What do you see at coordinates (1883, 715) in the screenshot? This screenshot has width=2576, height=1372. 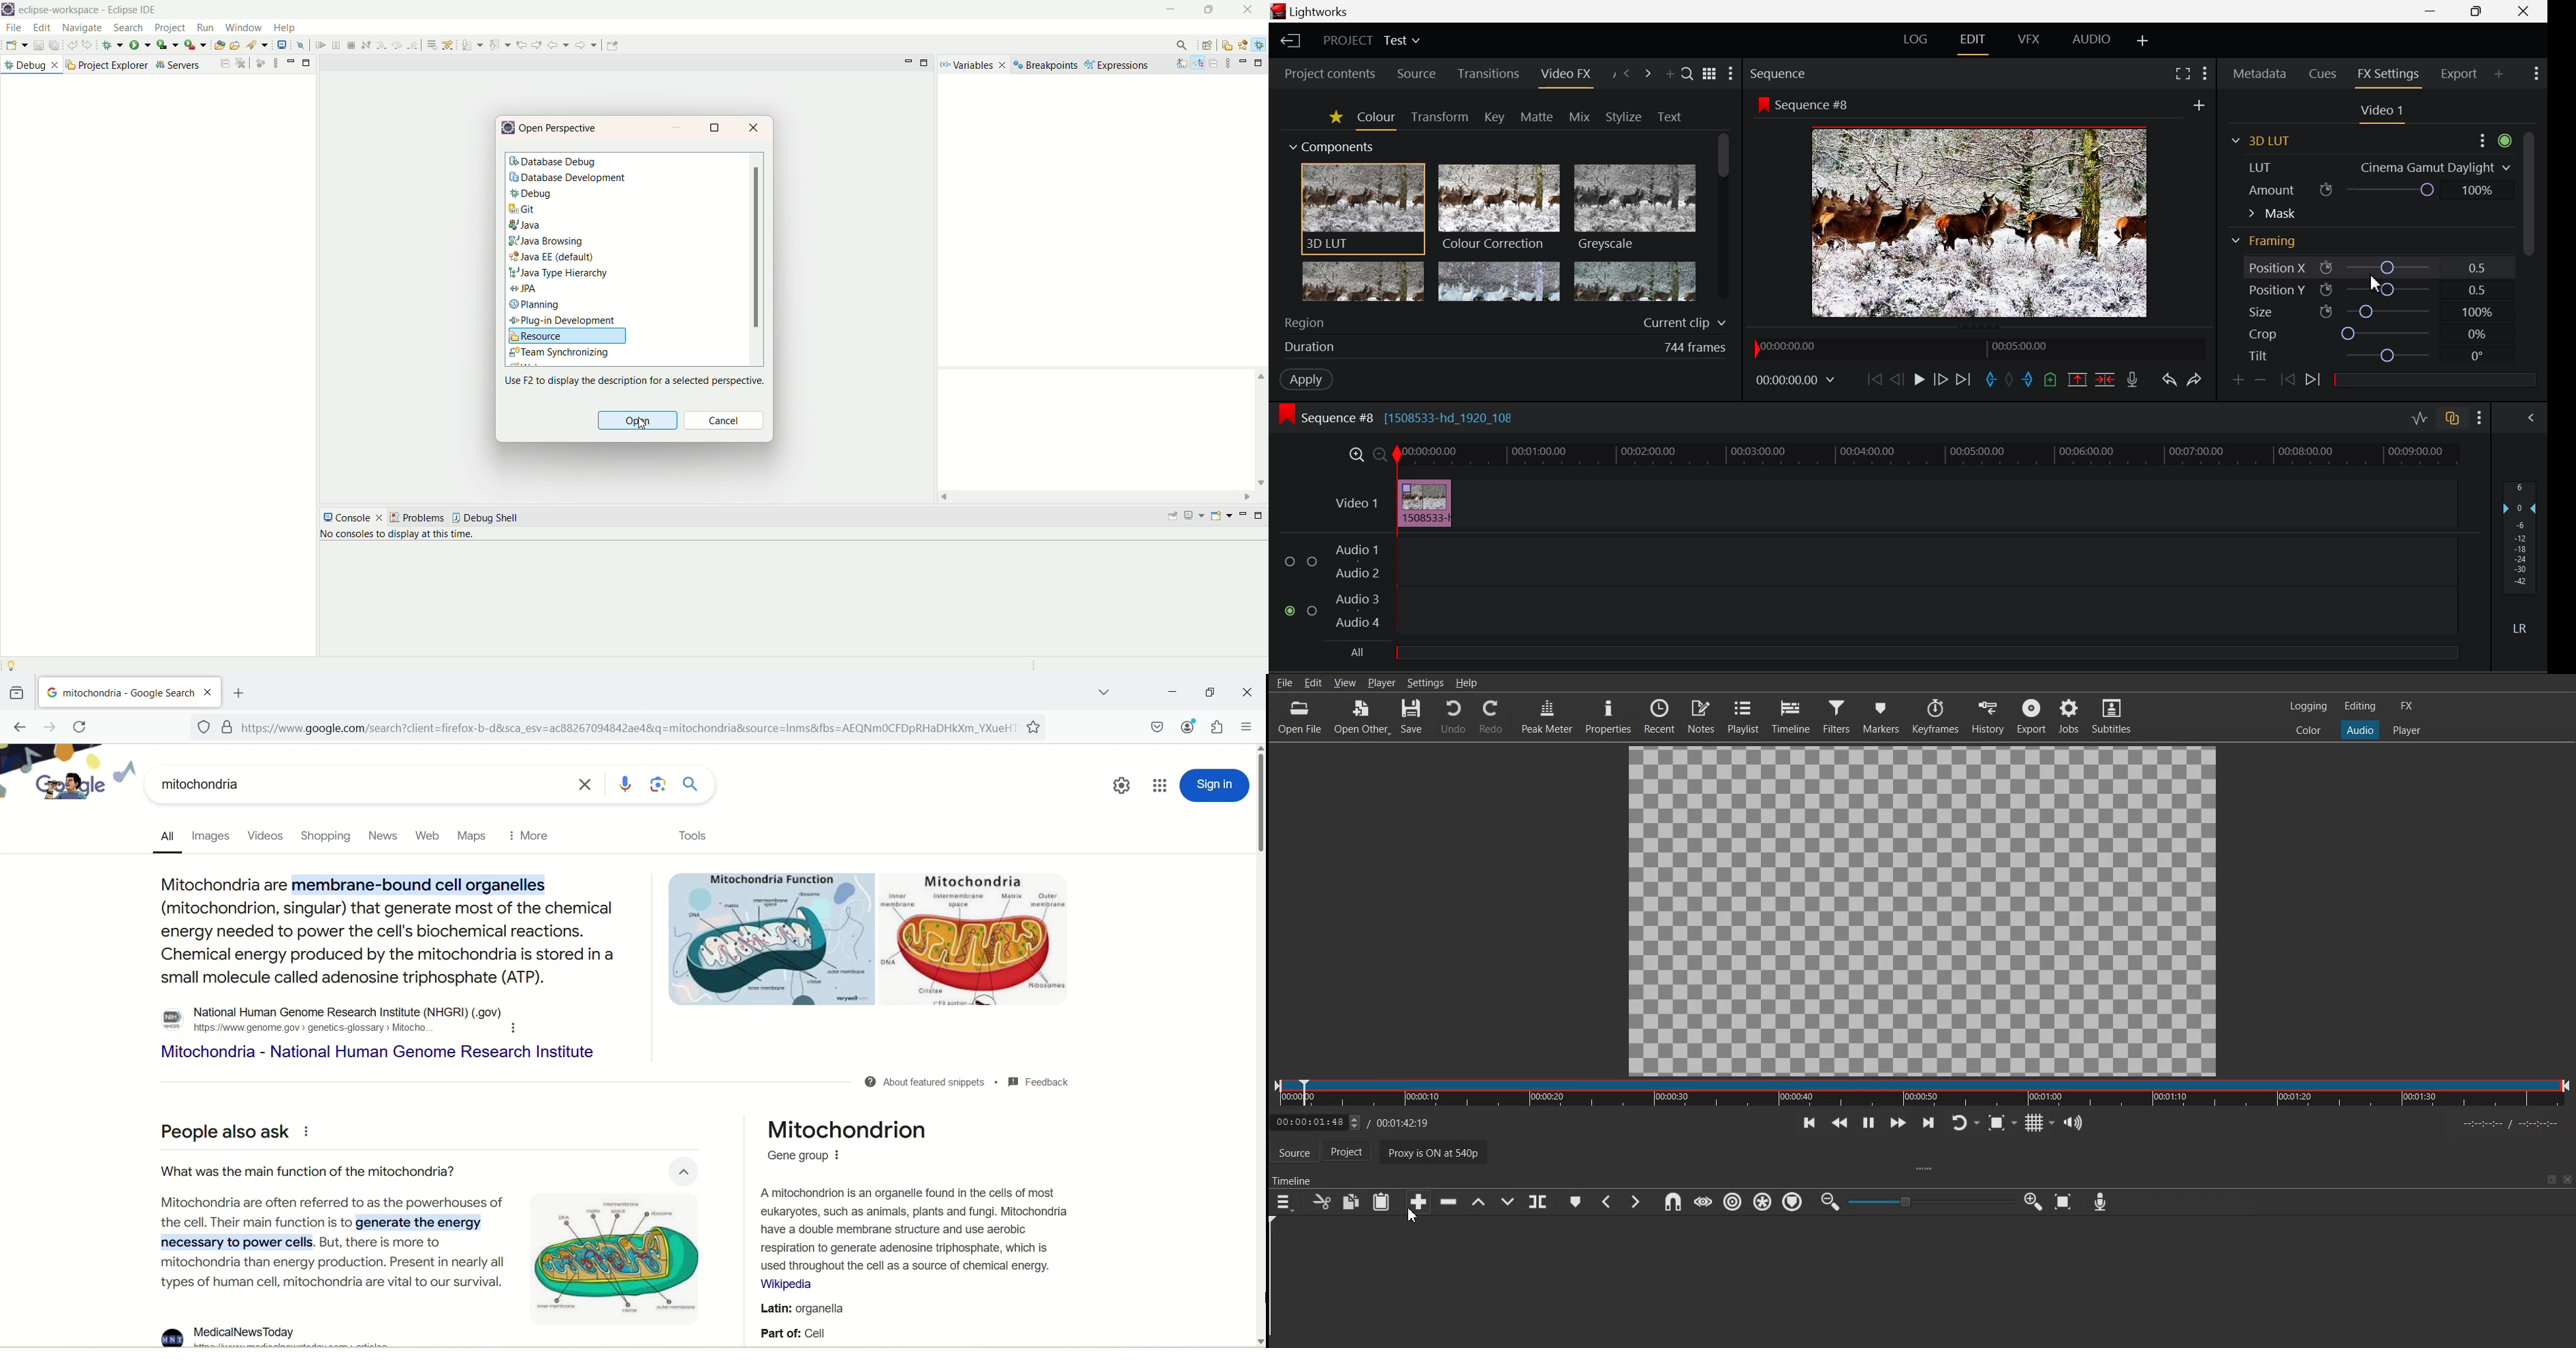 I see `Markers` at bounding box center [1883, 715].